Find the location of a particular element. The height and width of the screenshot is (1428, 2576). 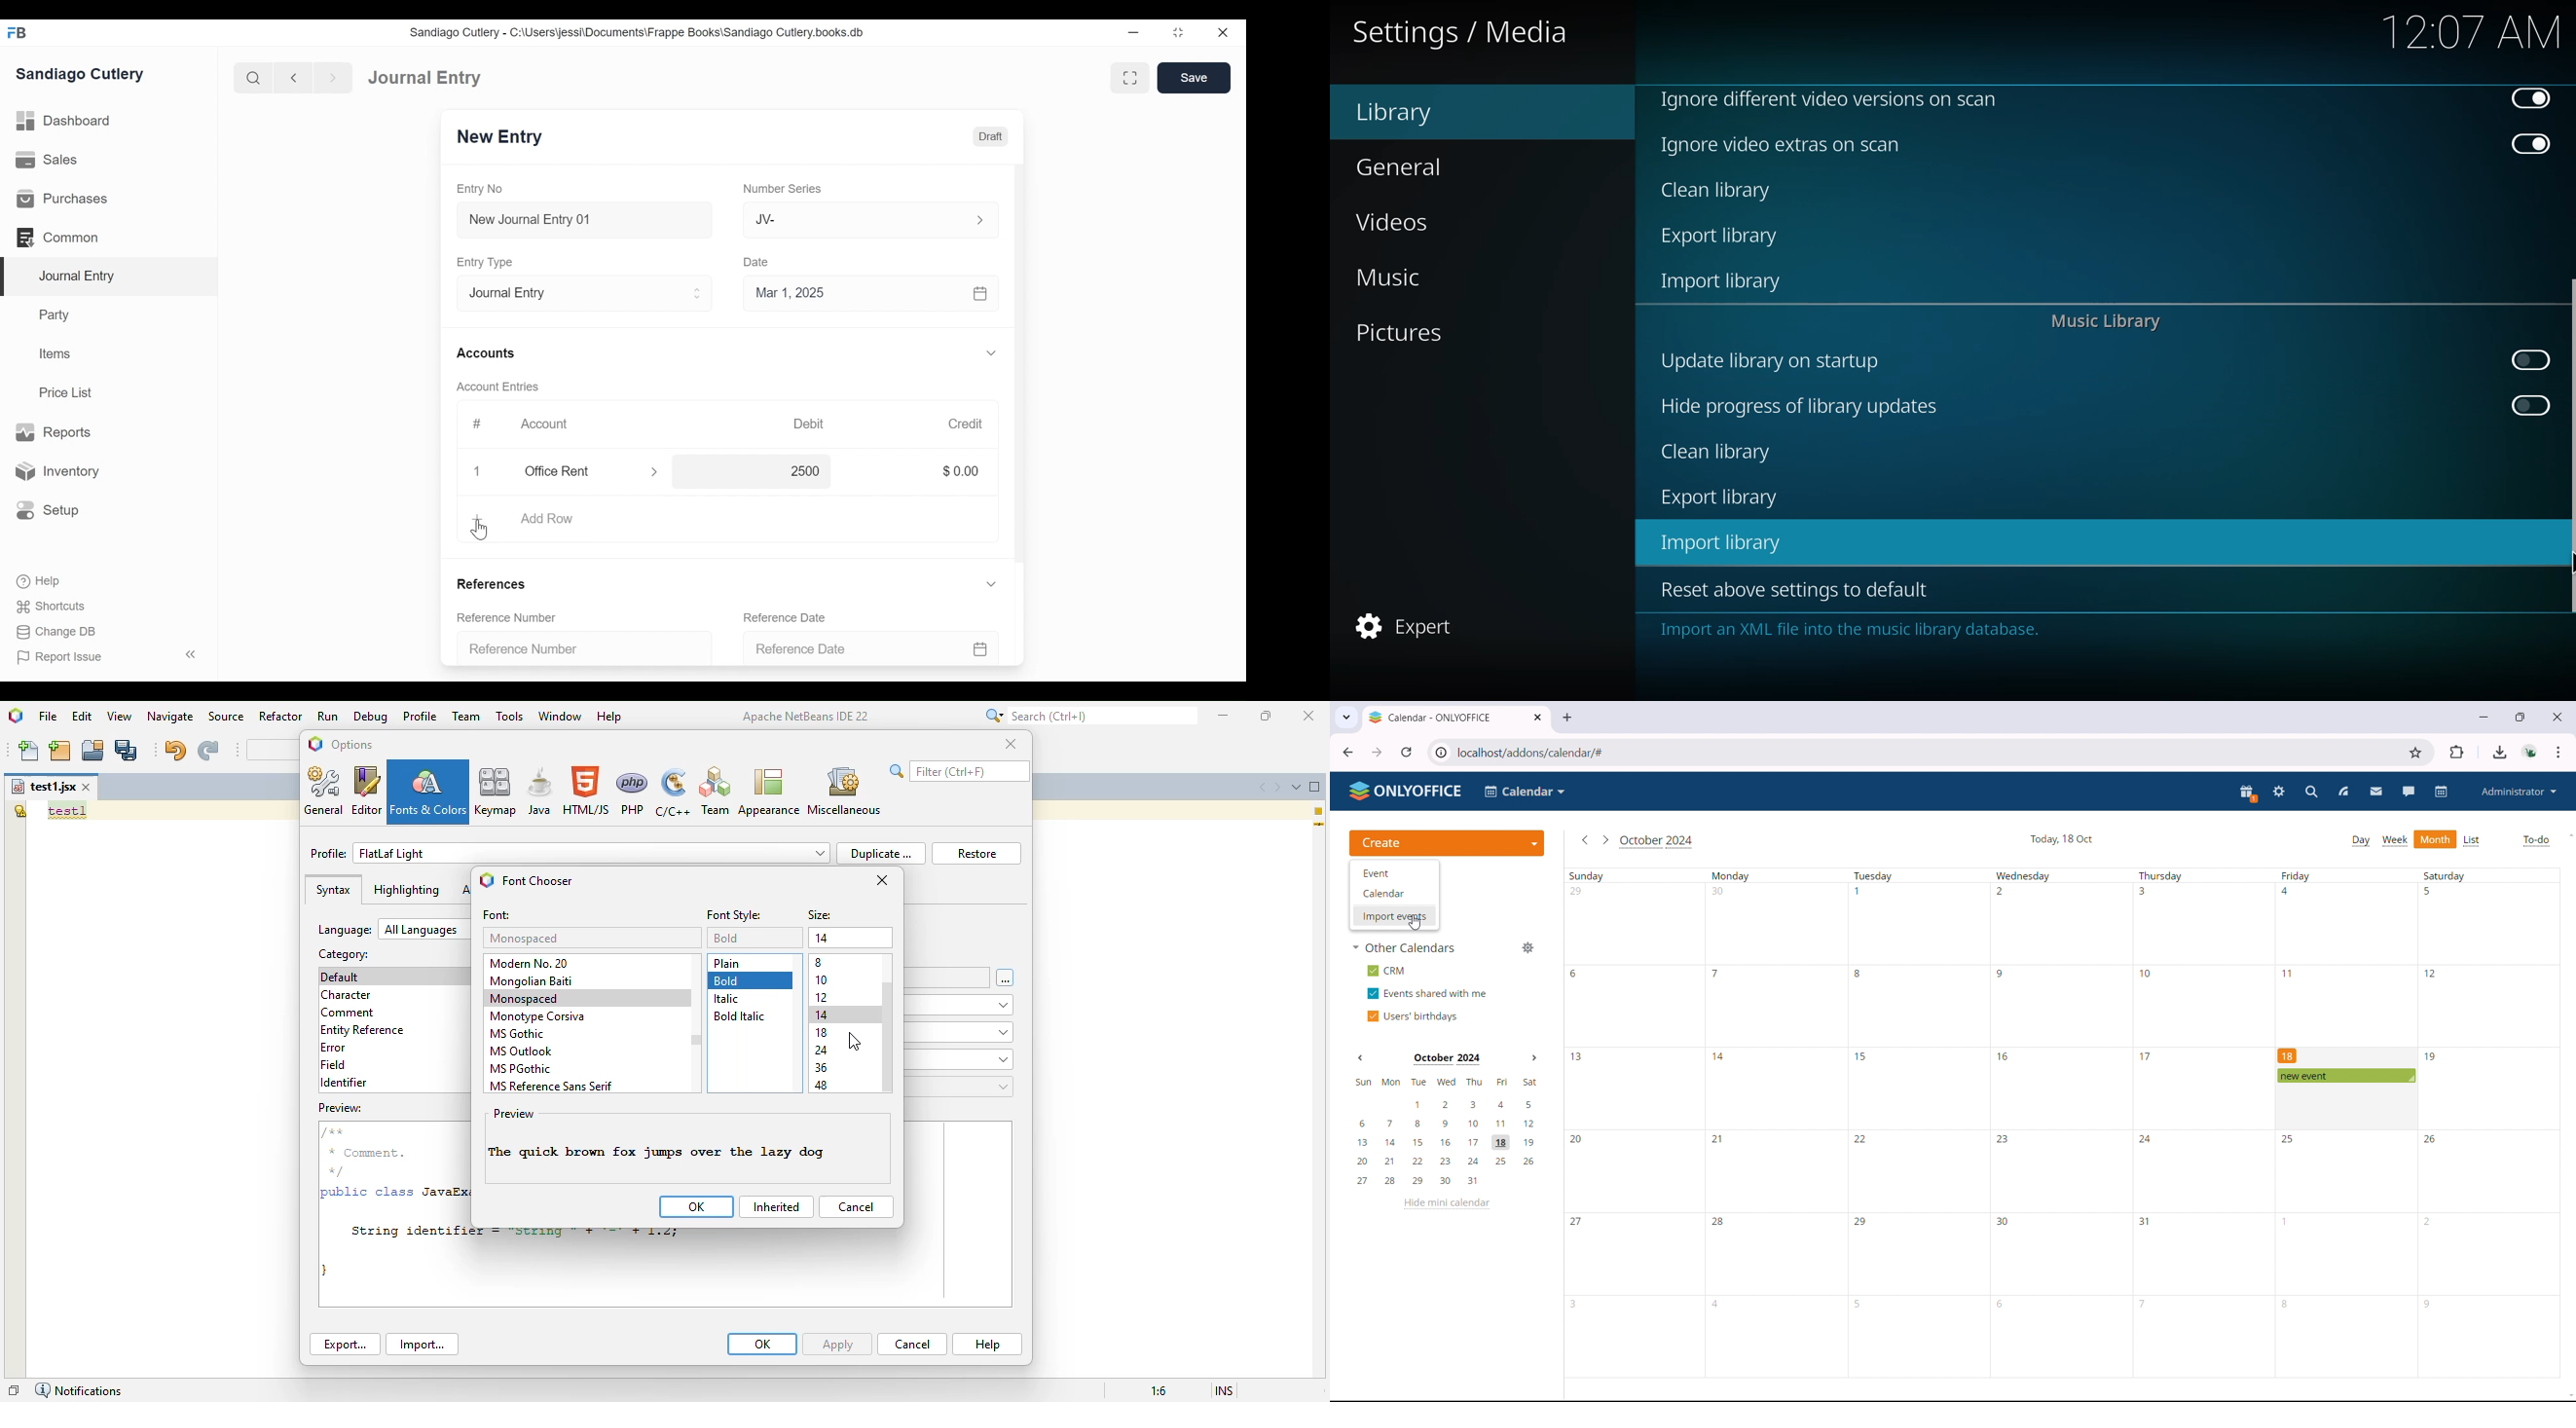

import is located at coordinates (1724, 543).